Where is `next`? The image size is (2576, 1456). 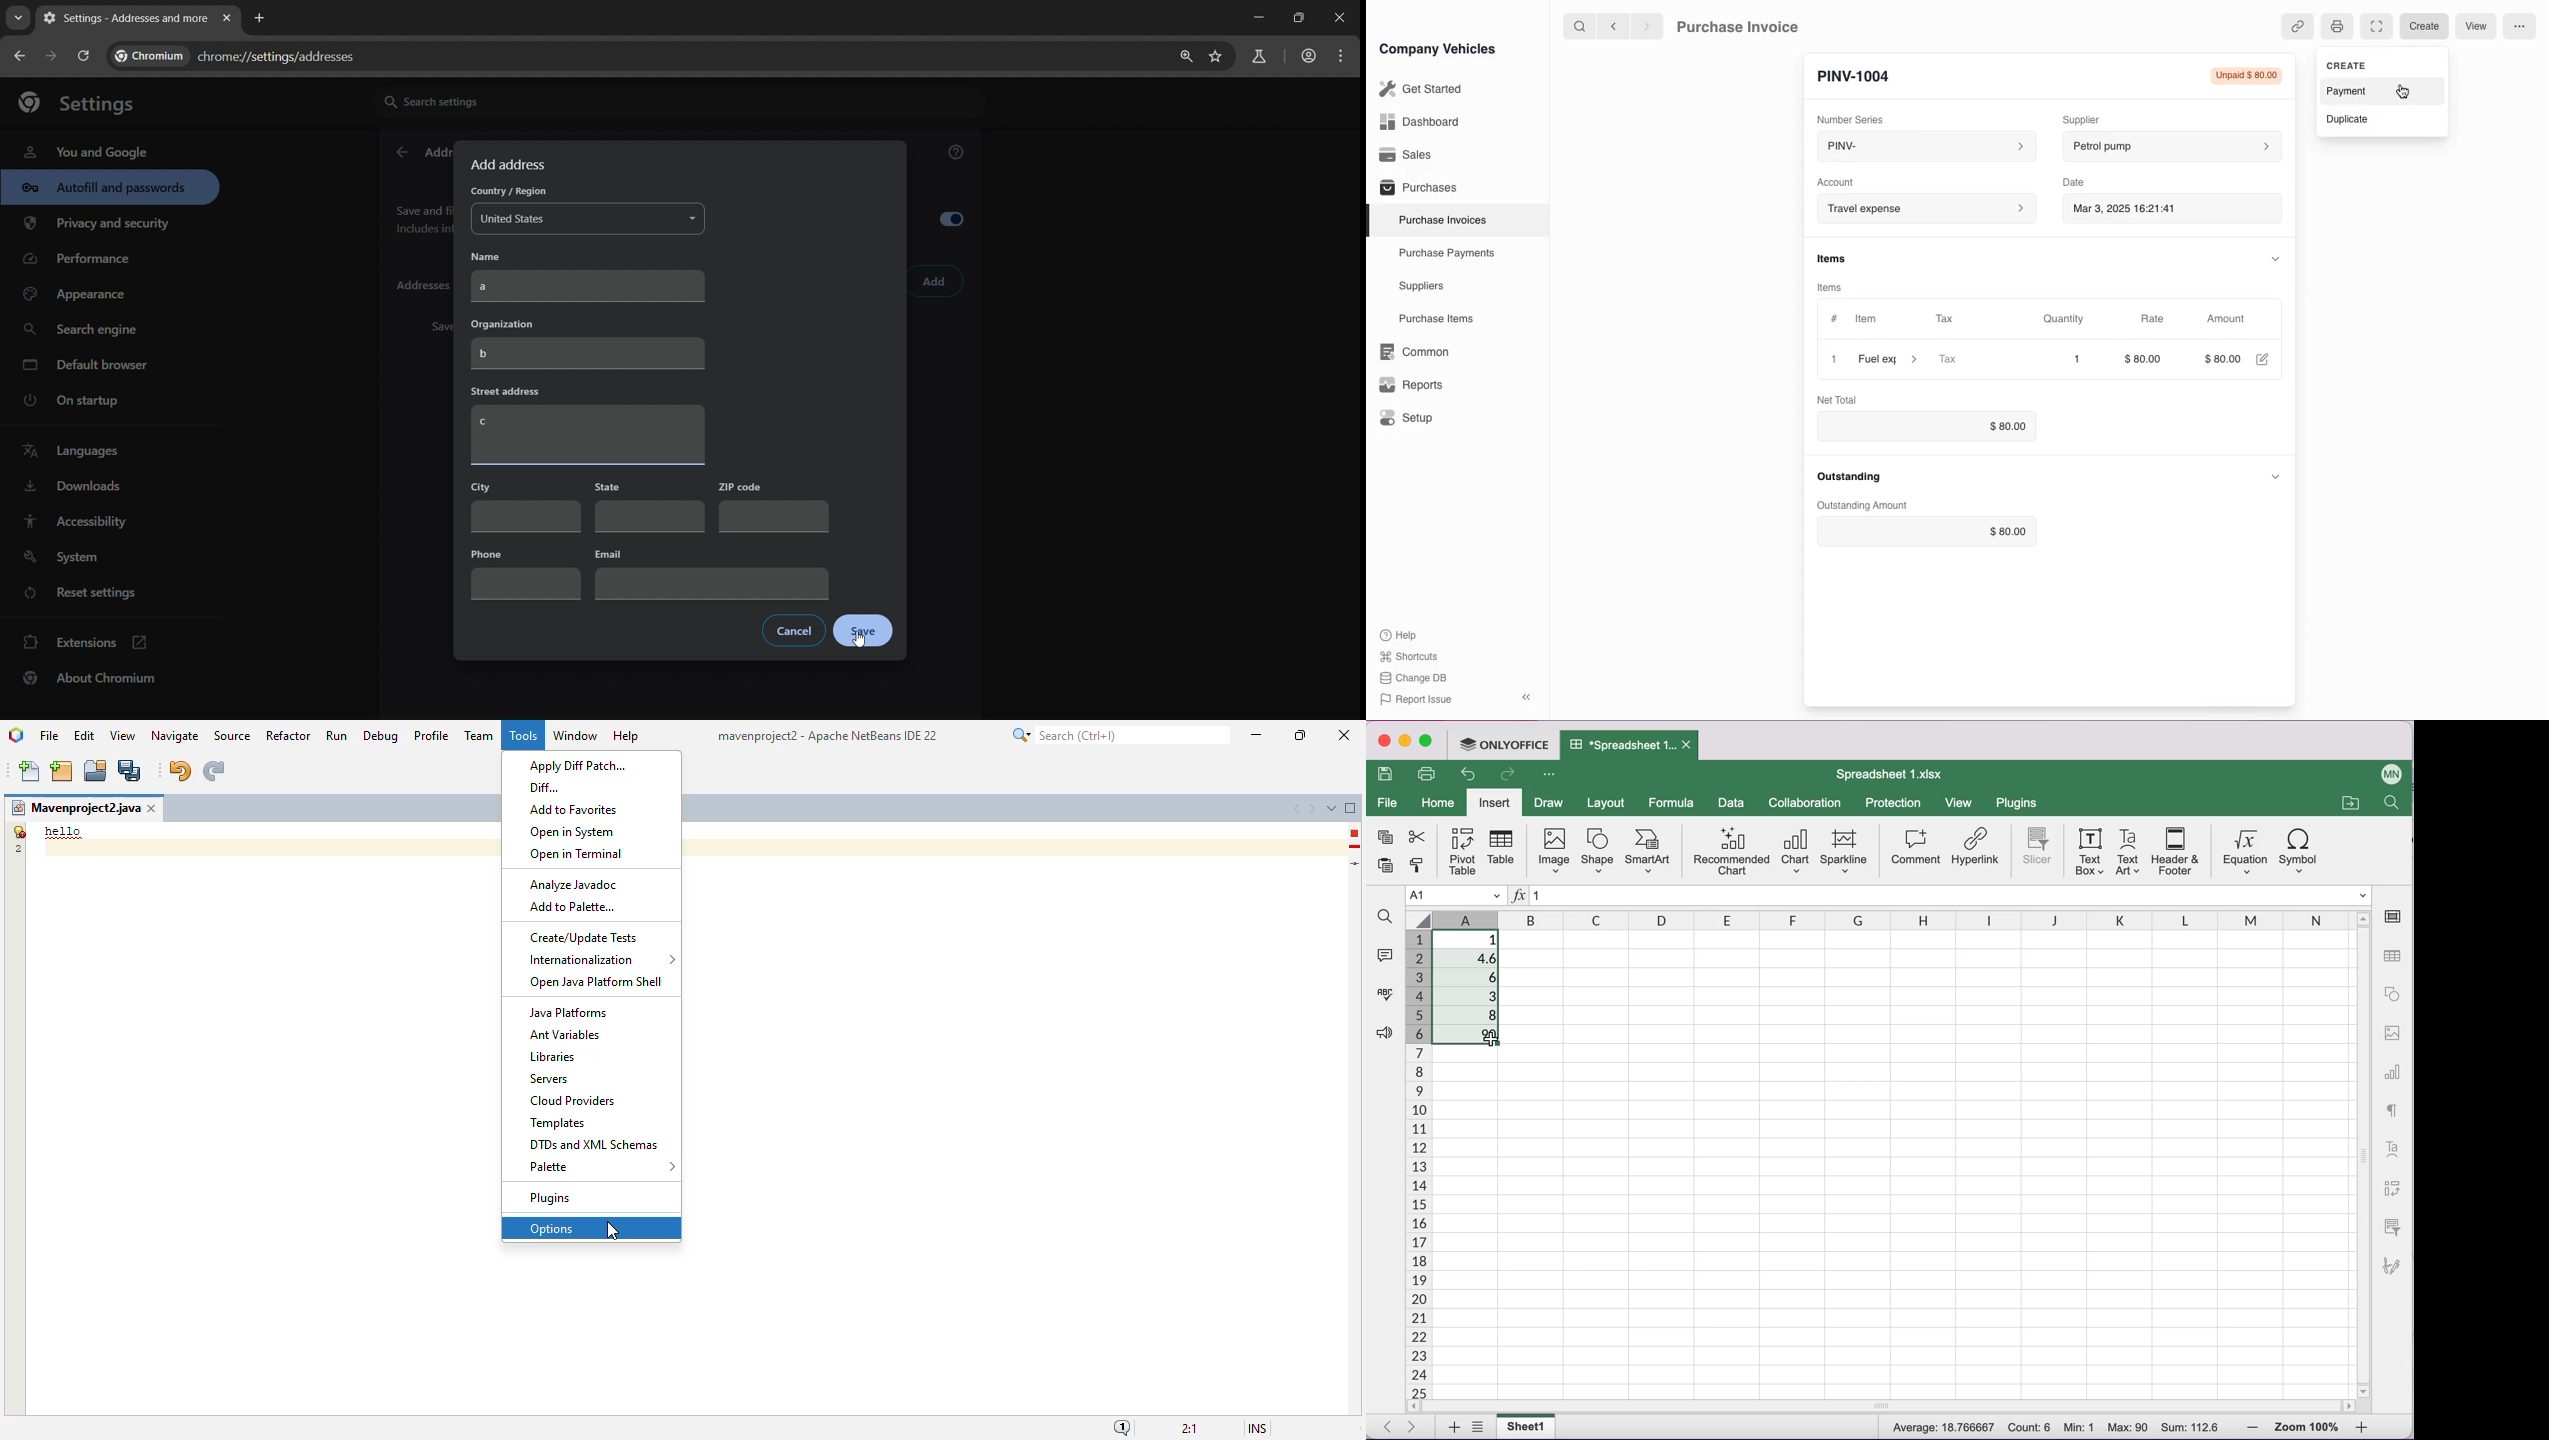 next is located at coordinates (1647, 25).